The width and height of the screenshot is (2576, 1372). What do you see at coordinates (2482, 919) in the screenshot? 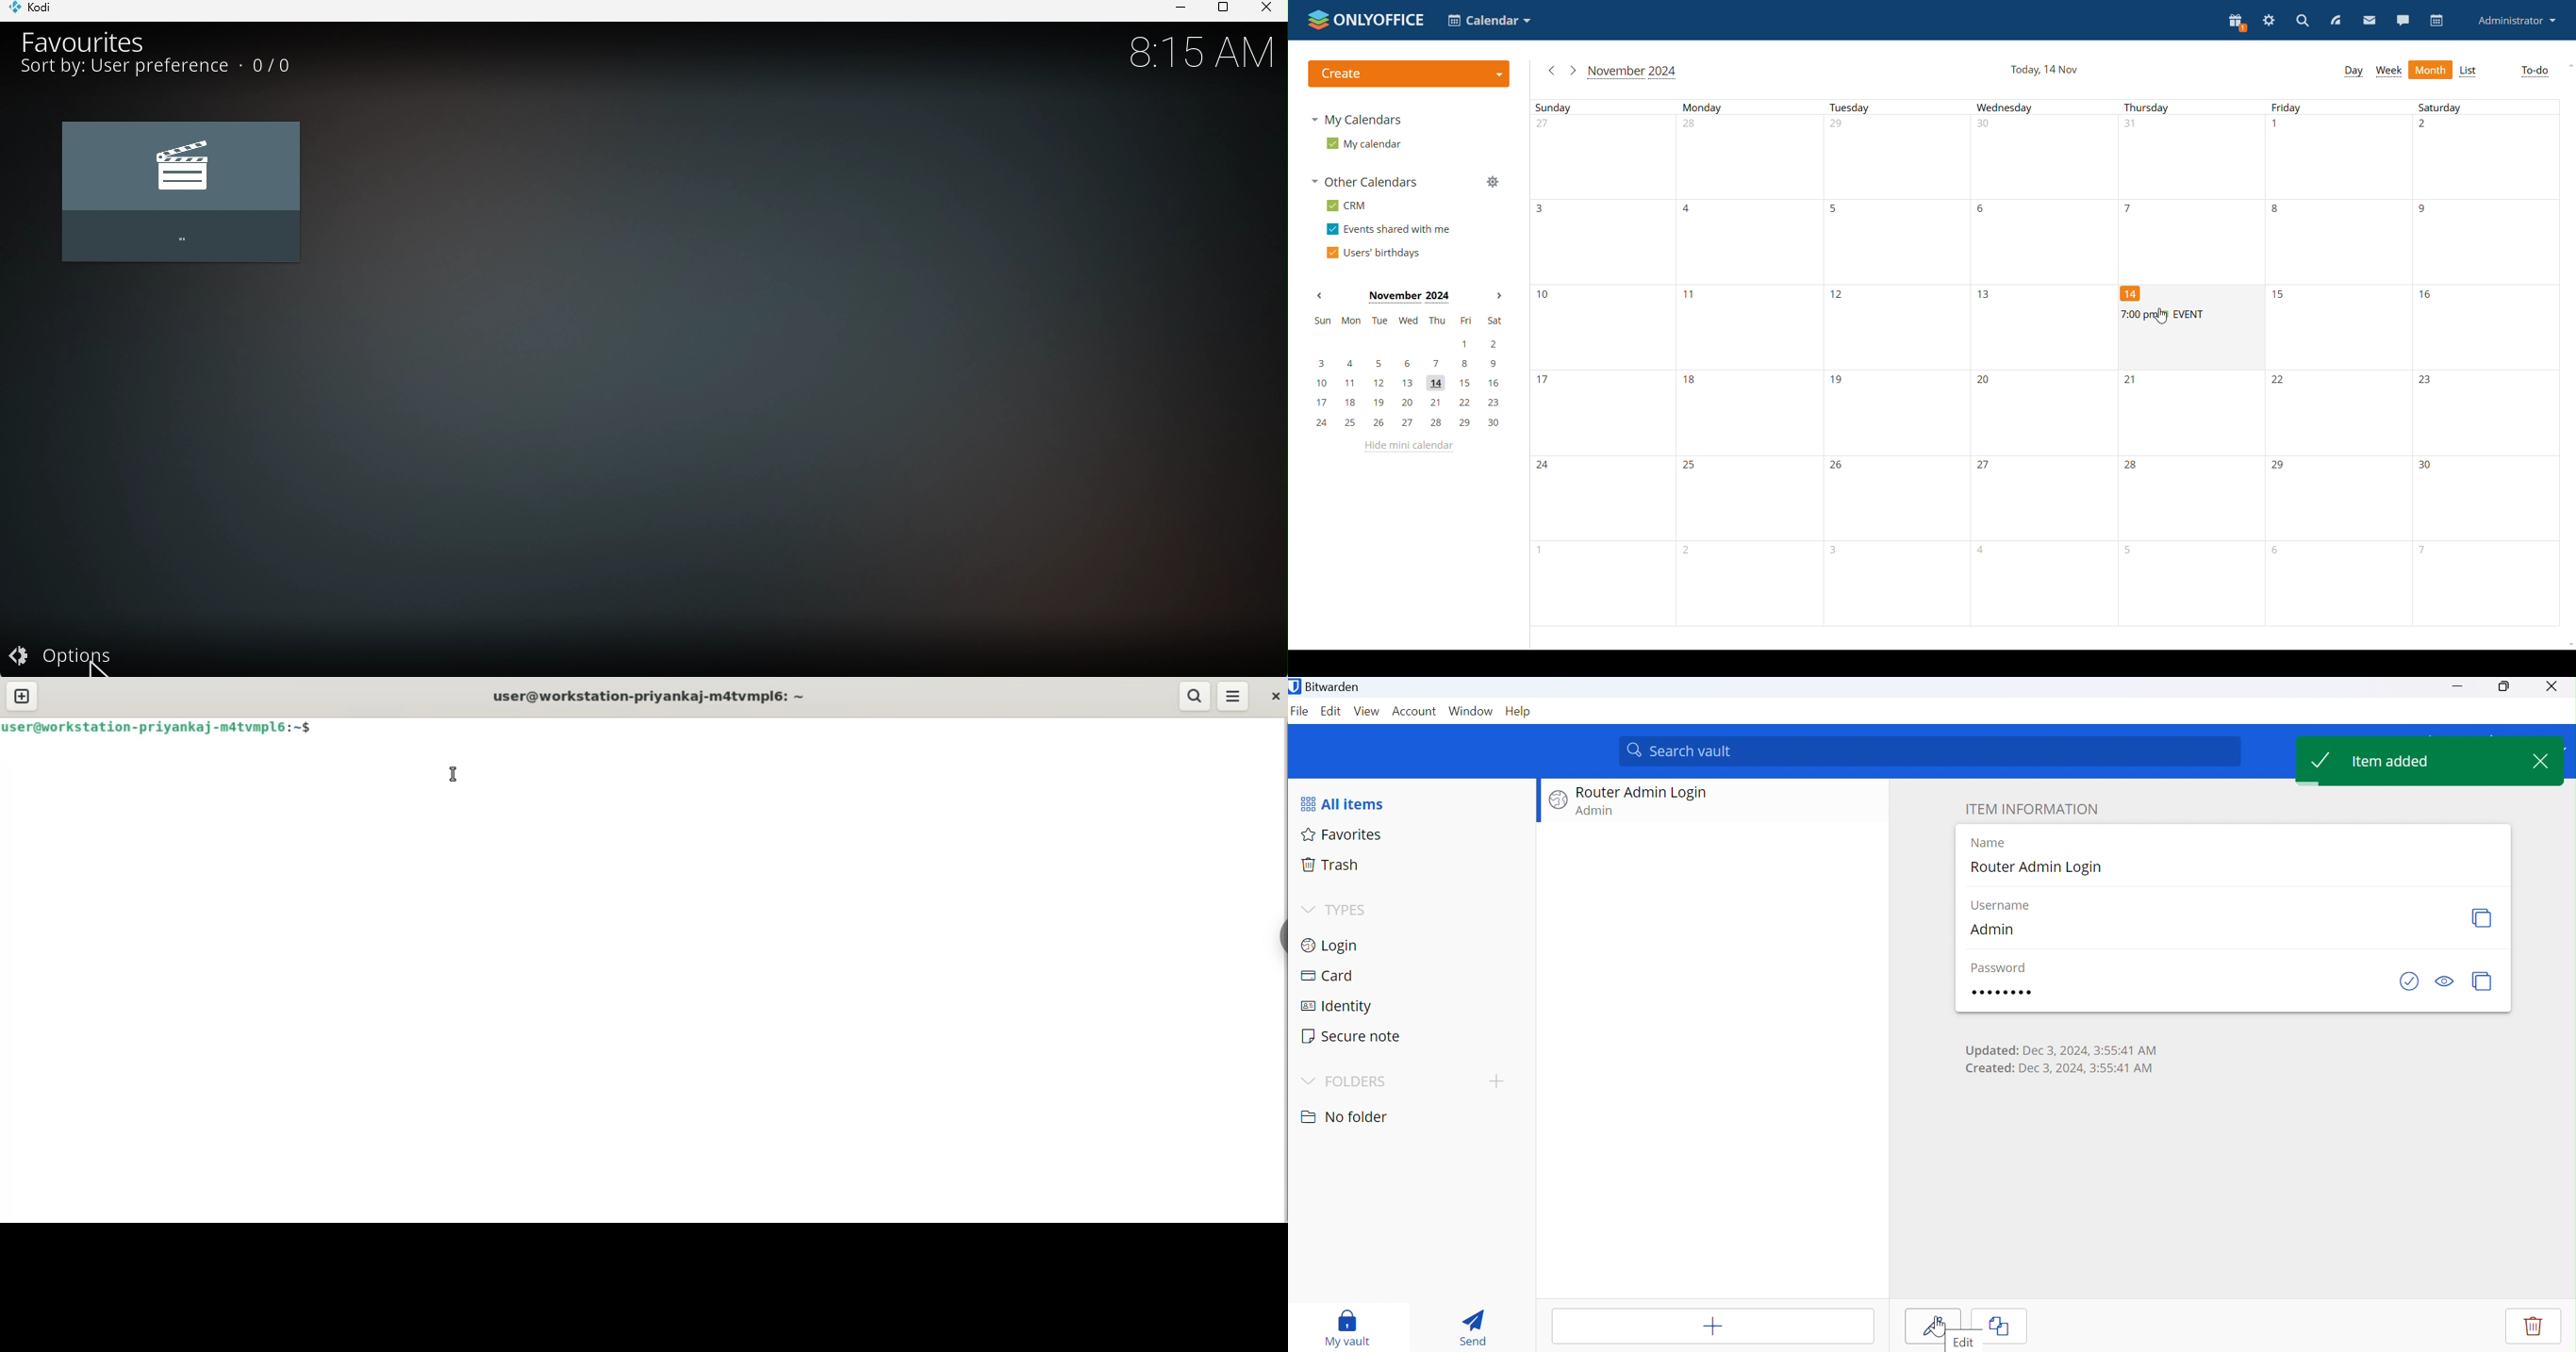
I see `Copy Username` at bounding box center [2482, 919].